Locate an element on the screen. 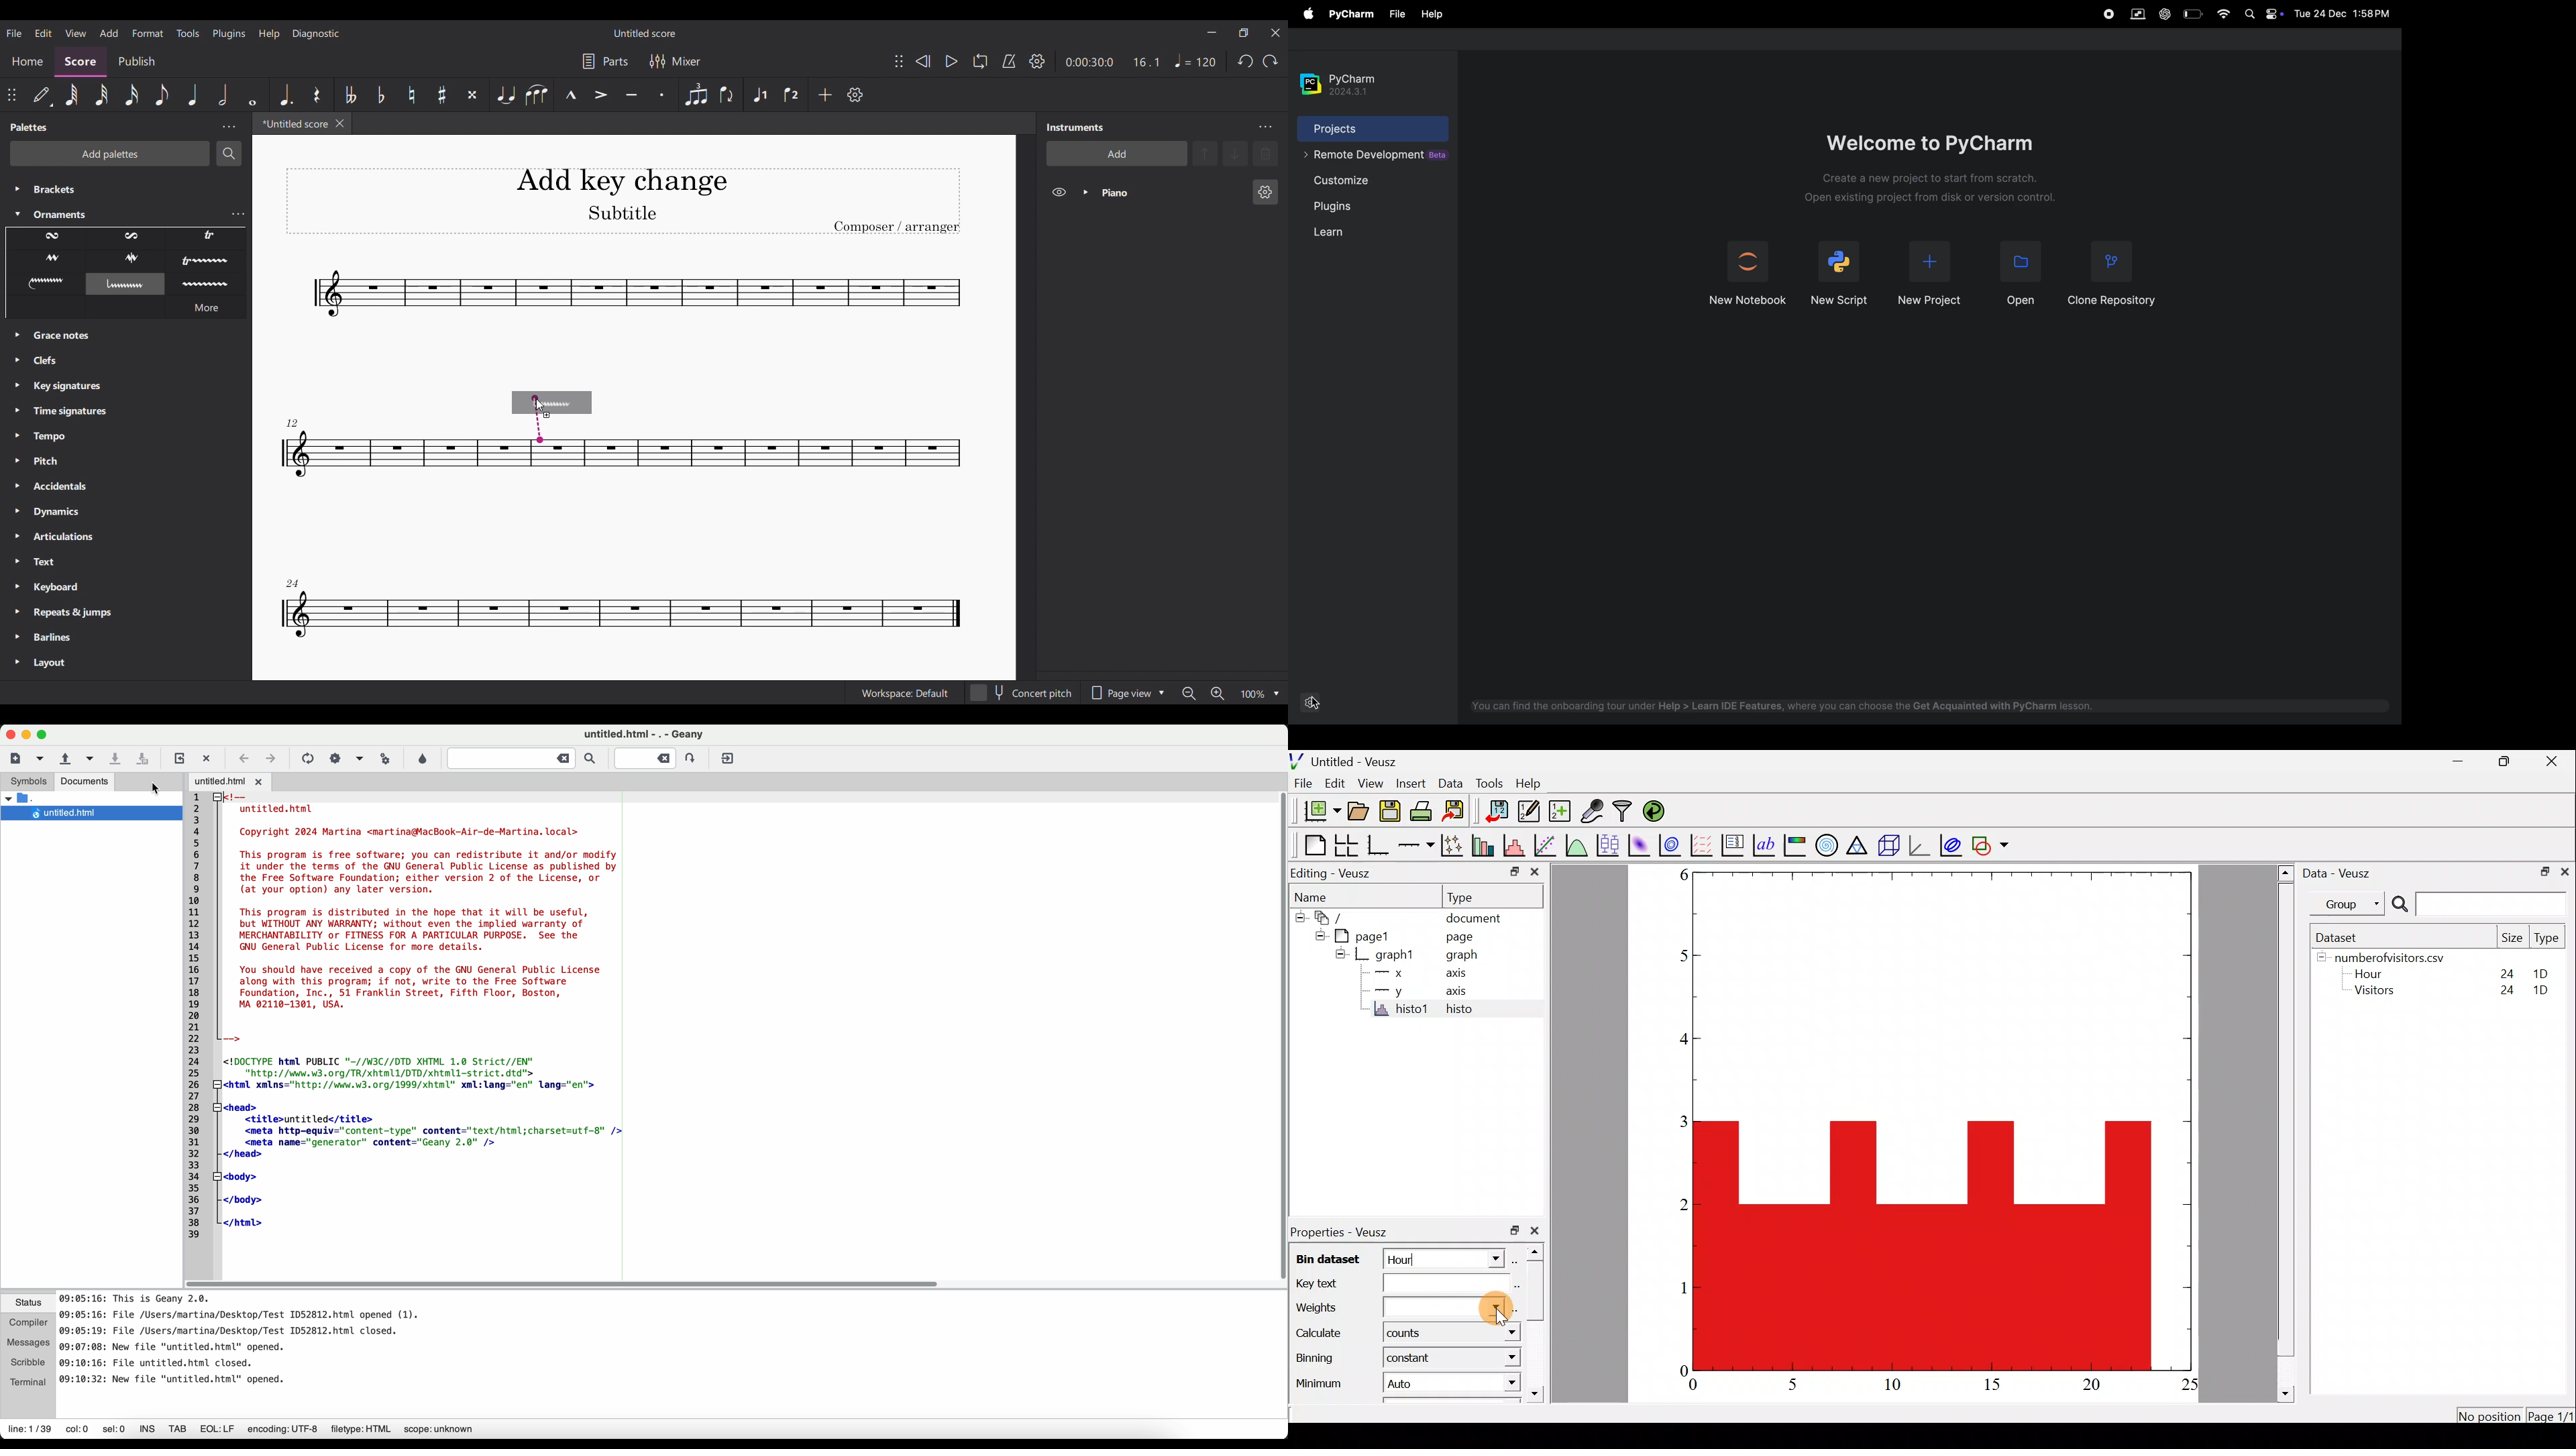 The image size is (2576, 1456). compiler is located at coordinates (26, 1323).